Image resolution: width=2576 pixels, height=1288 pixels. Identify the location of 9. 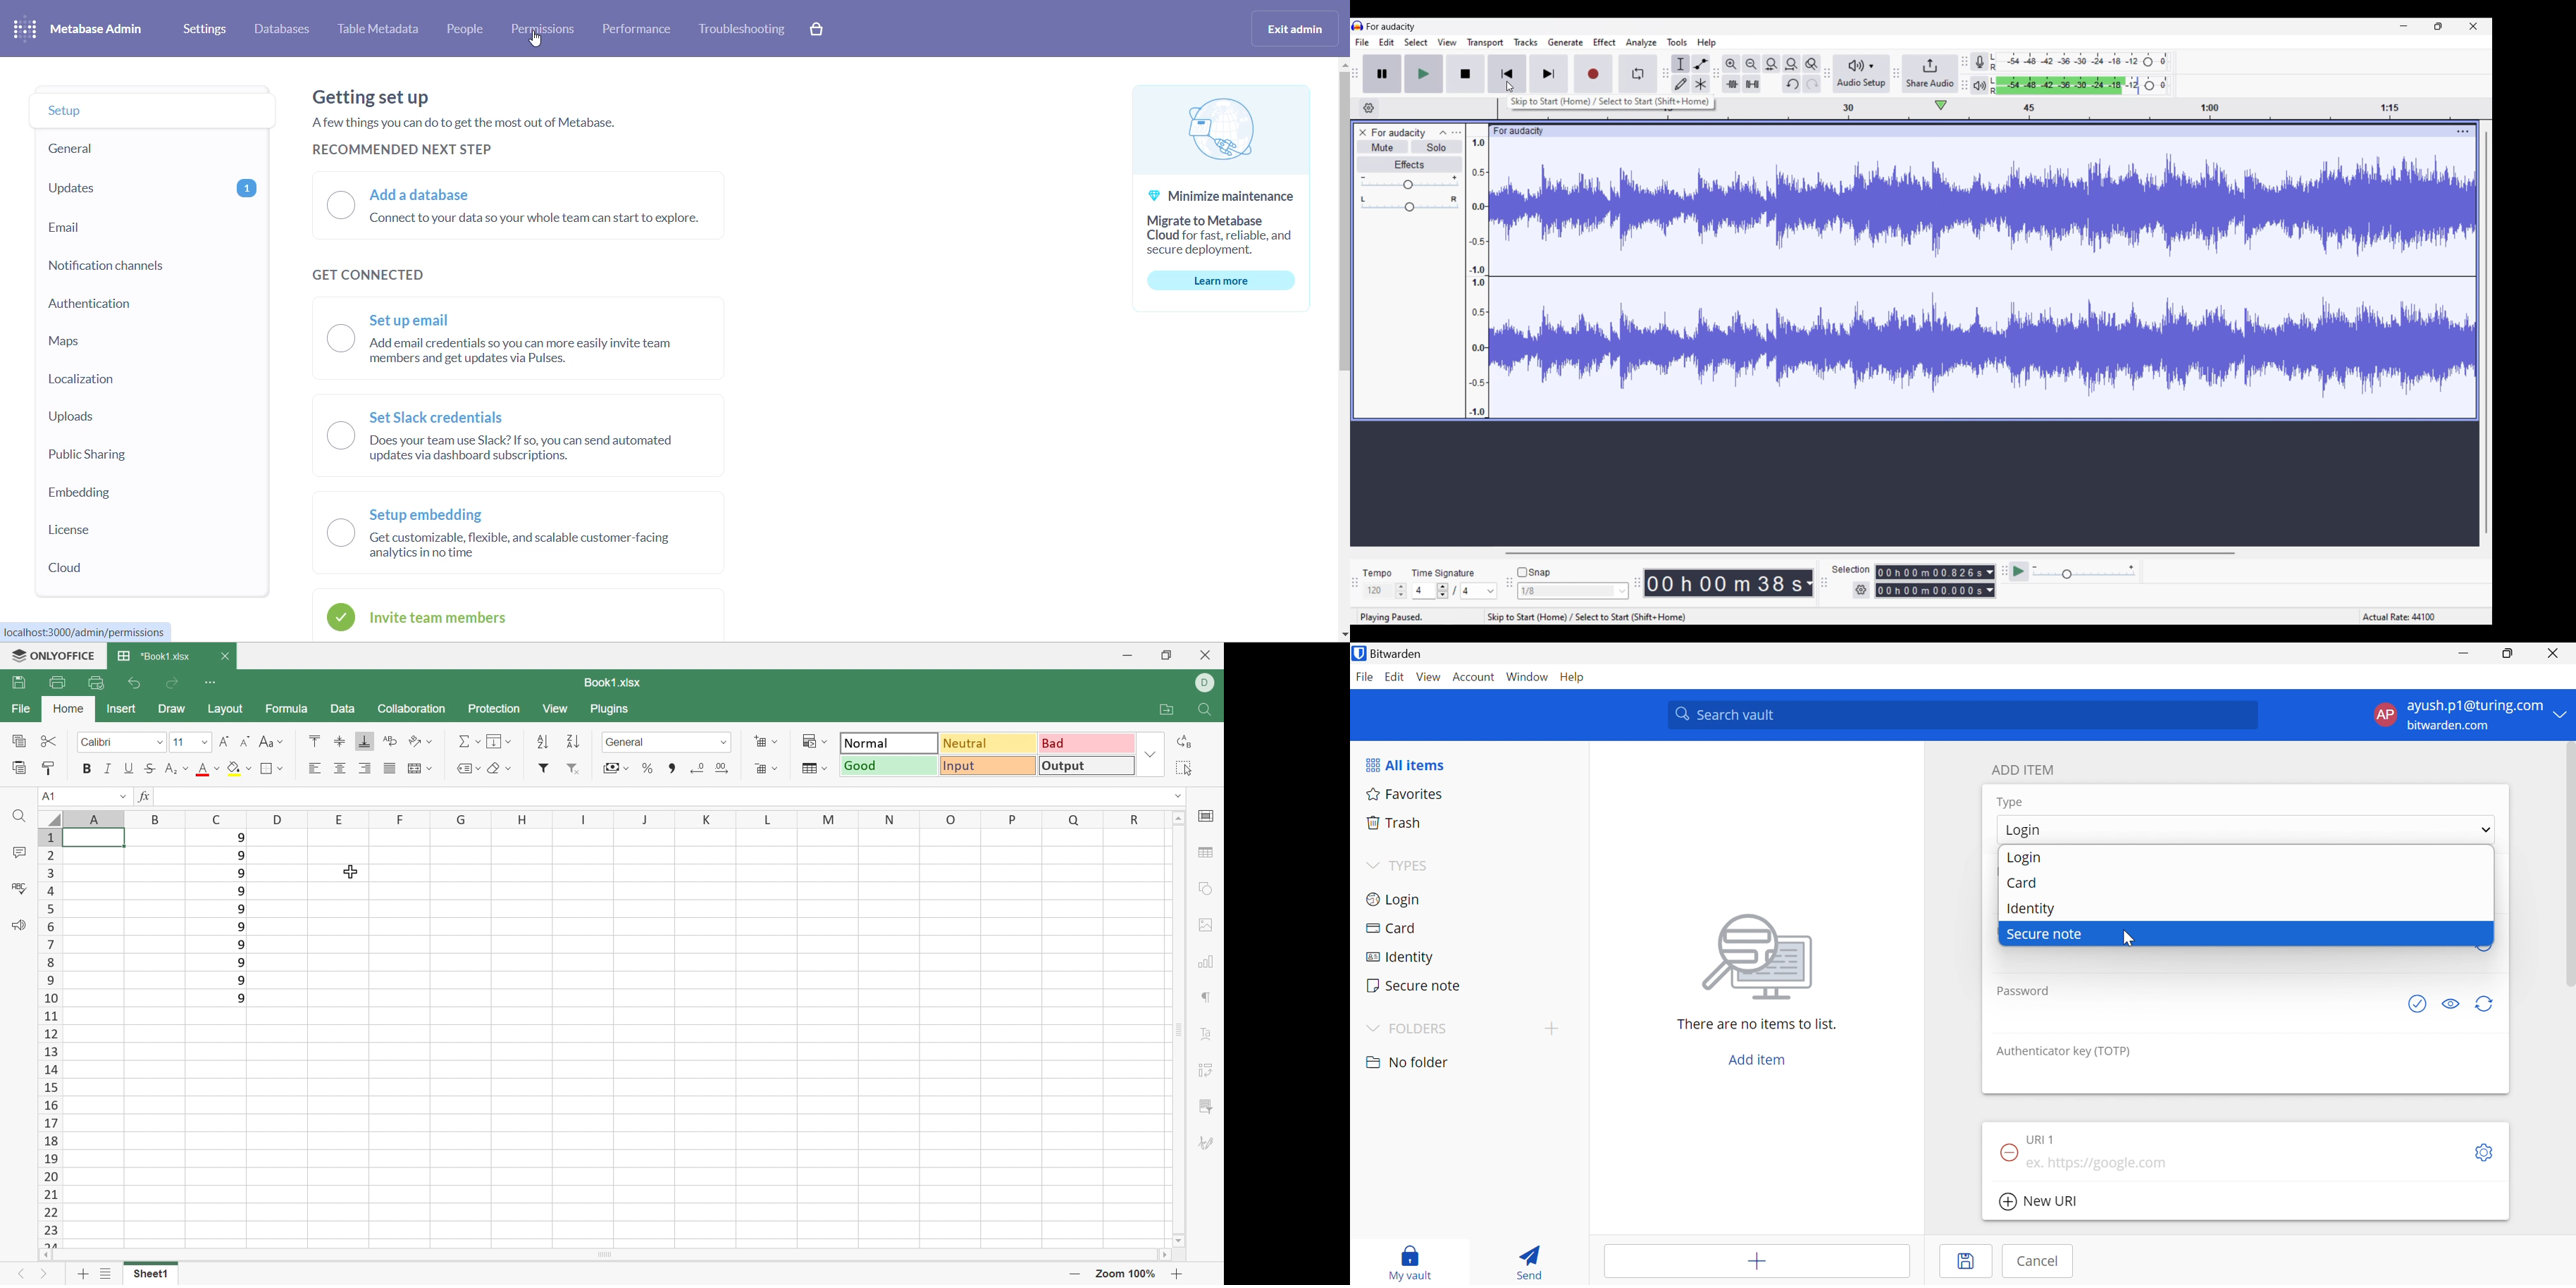
(242, 871).